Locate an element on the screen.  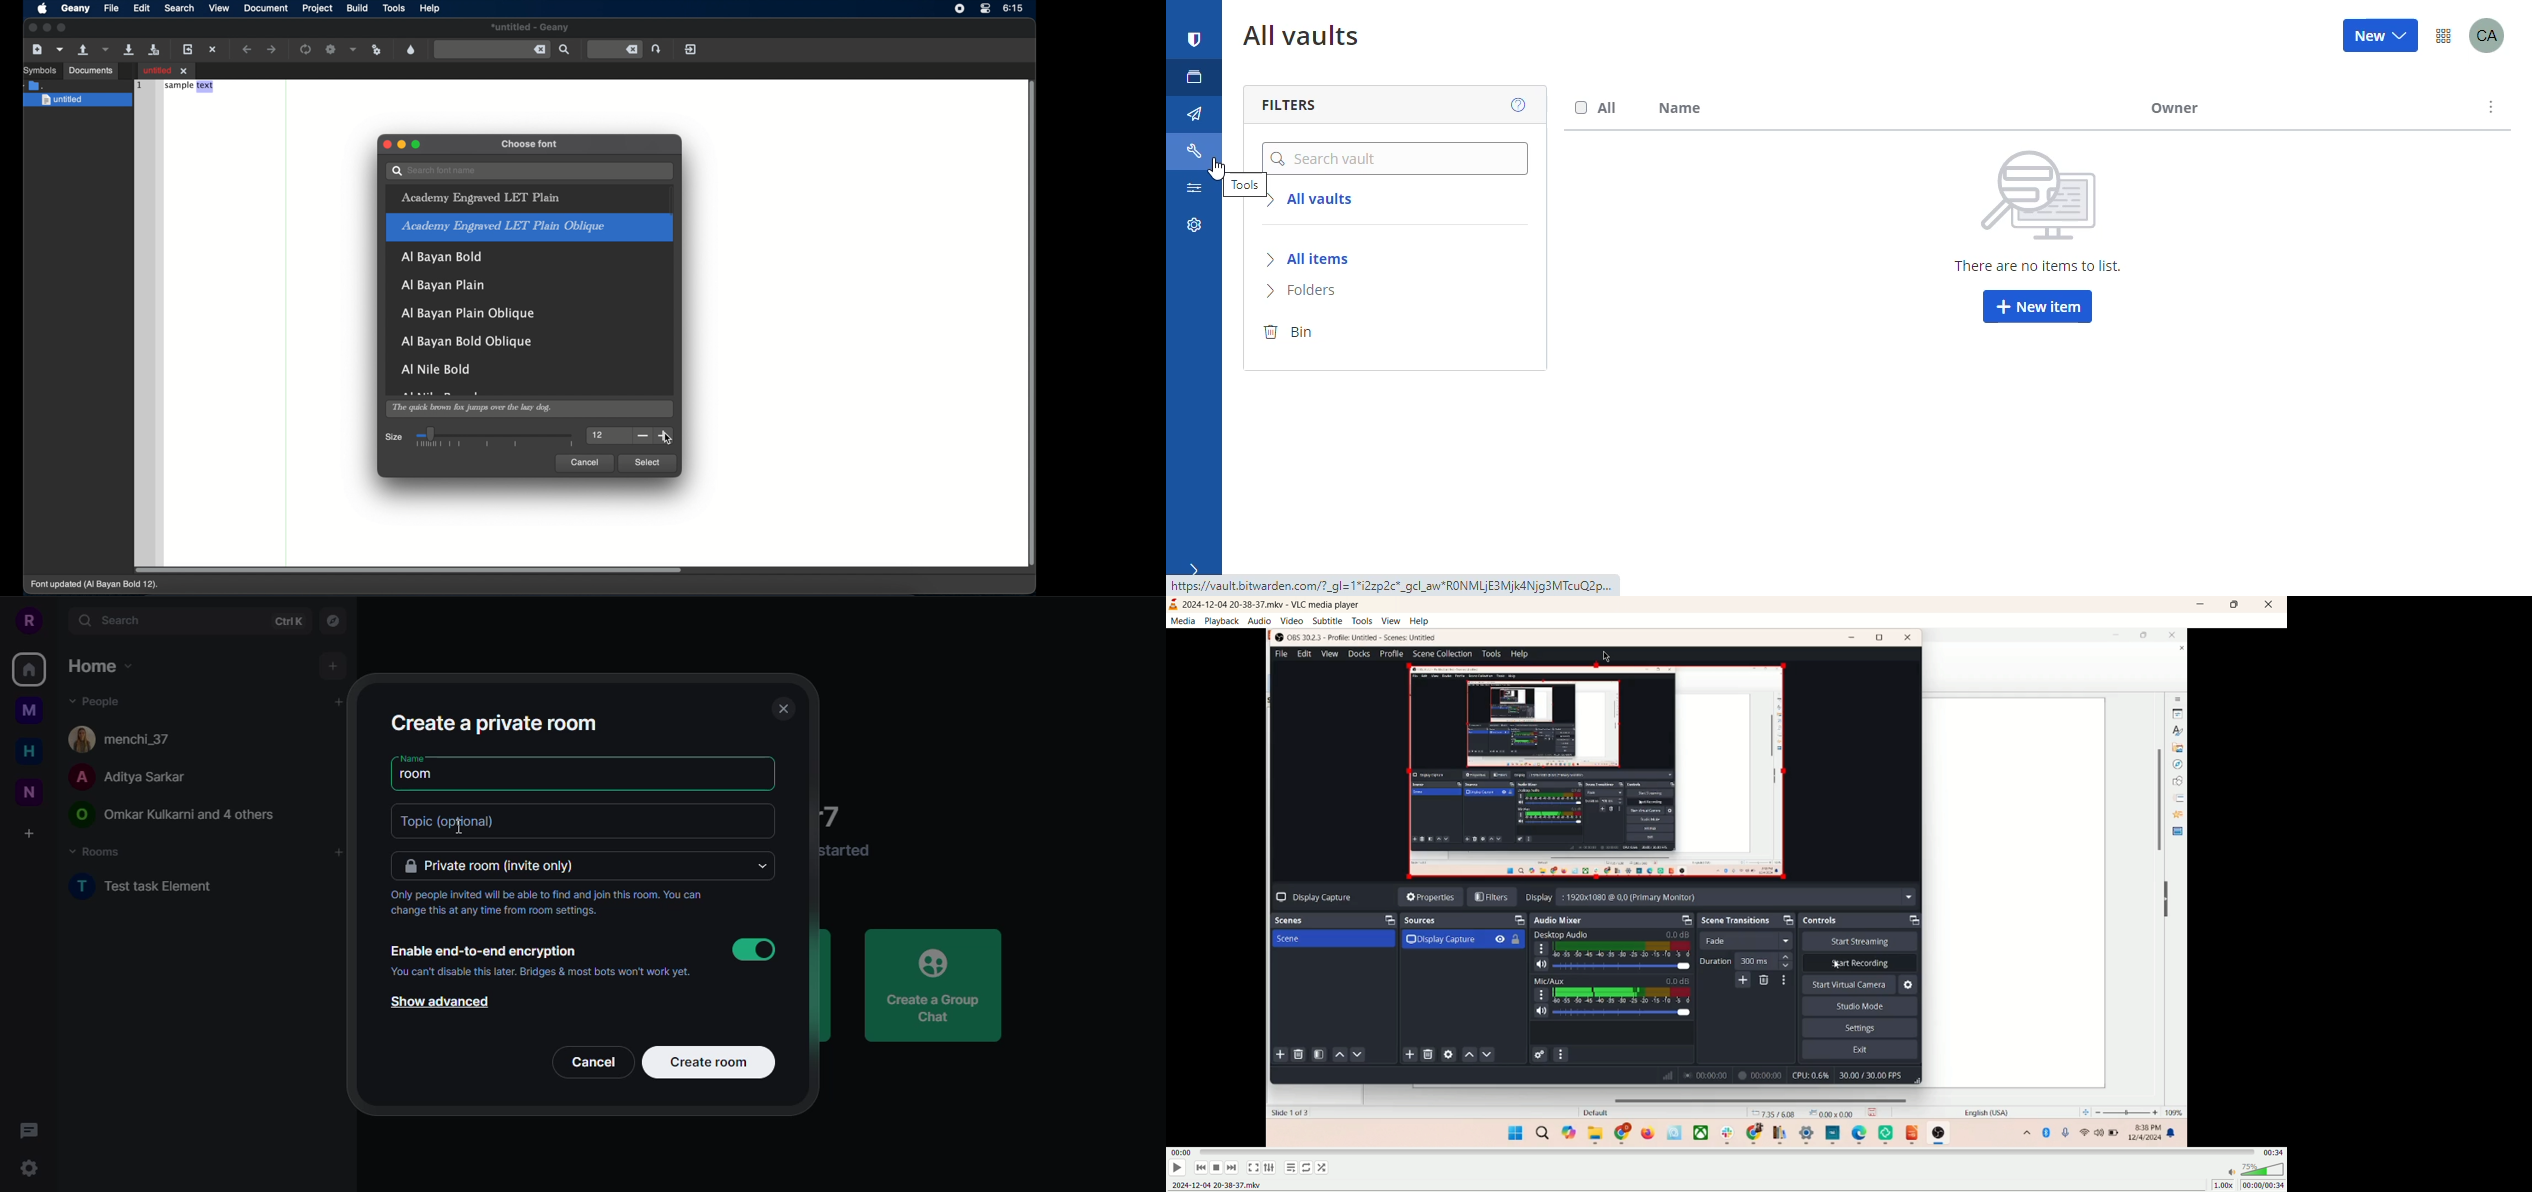
search vault  is located at coordinates (1395, 158).